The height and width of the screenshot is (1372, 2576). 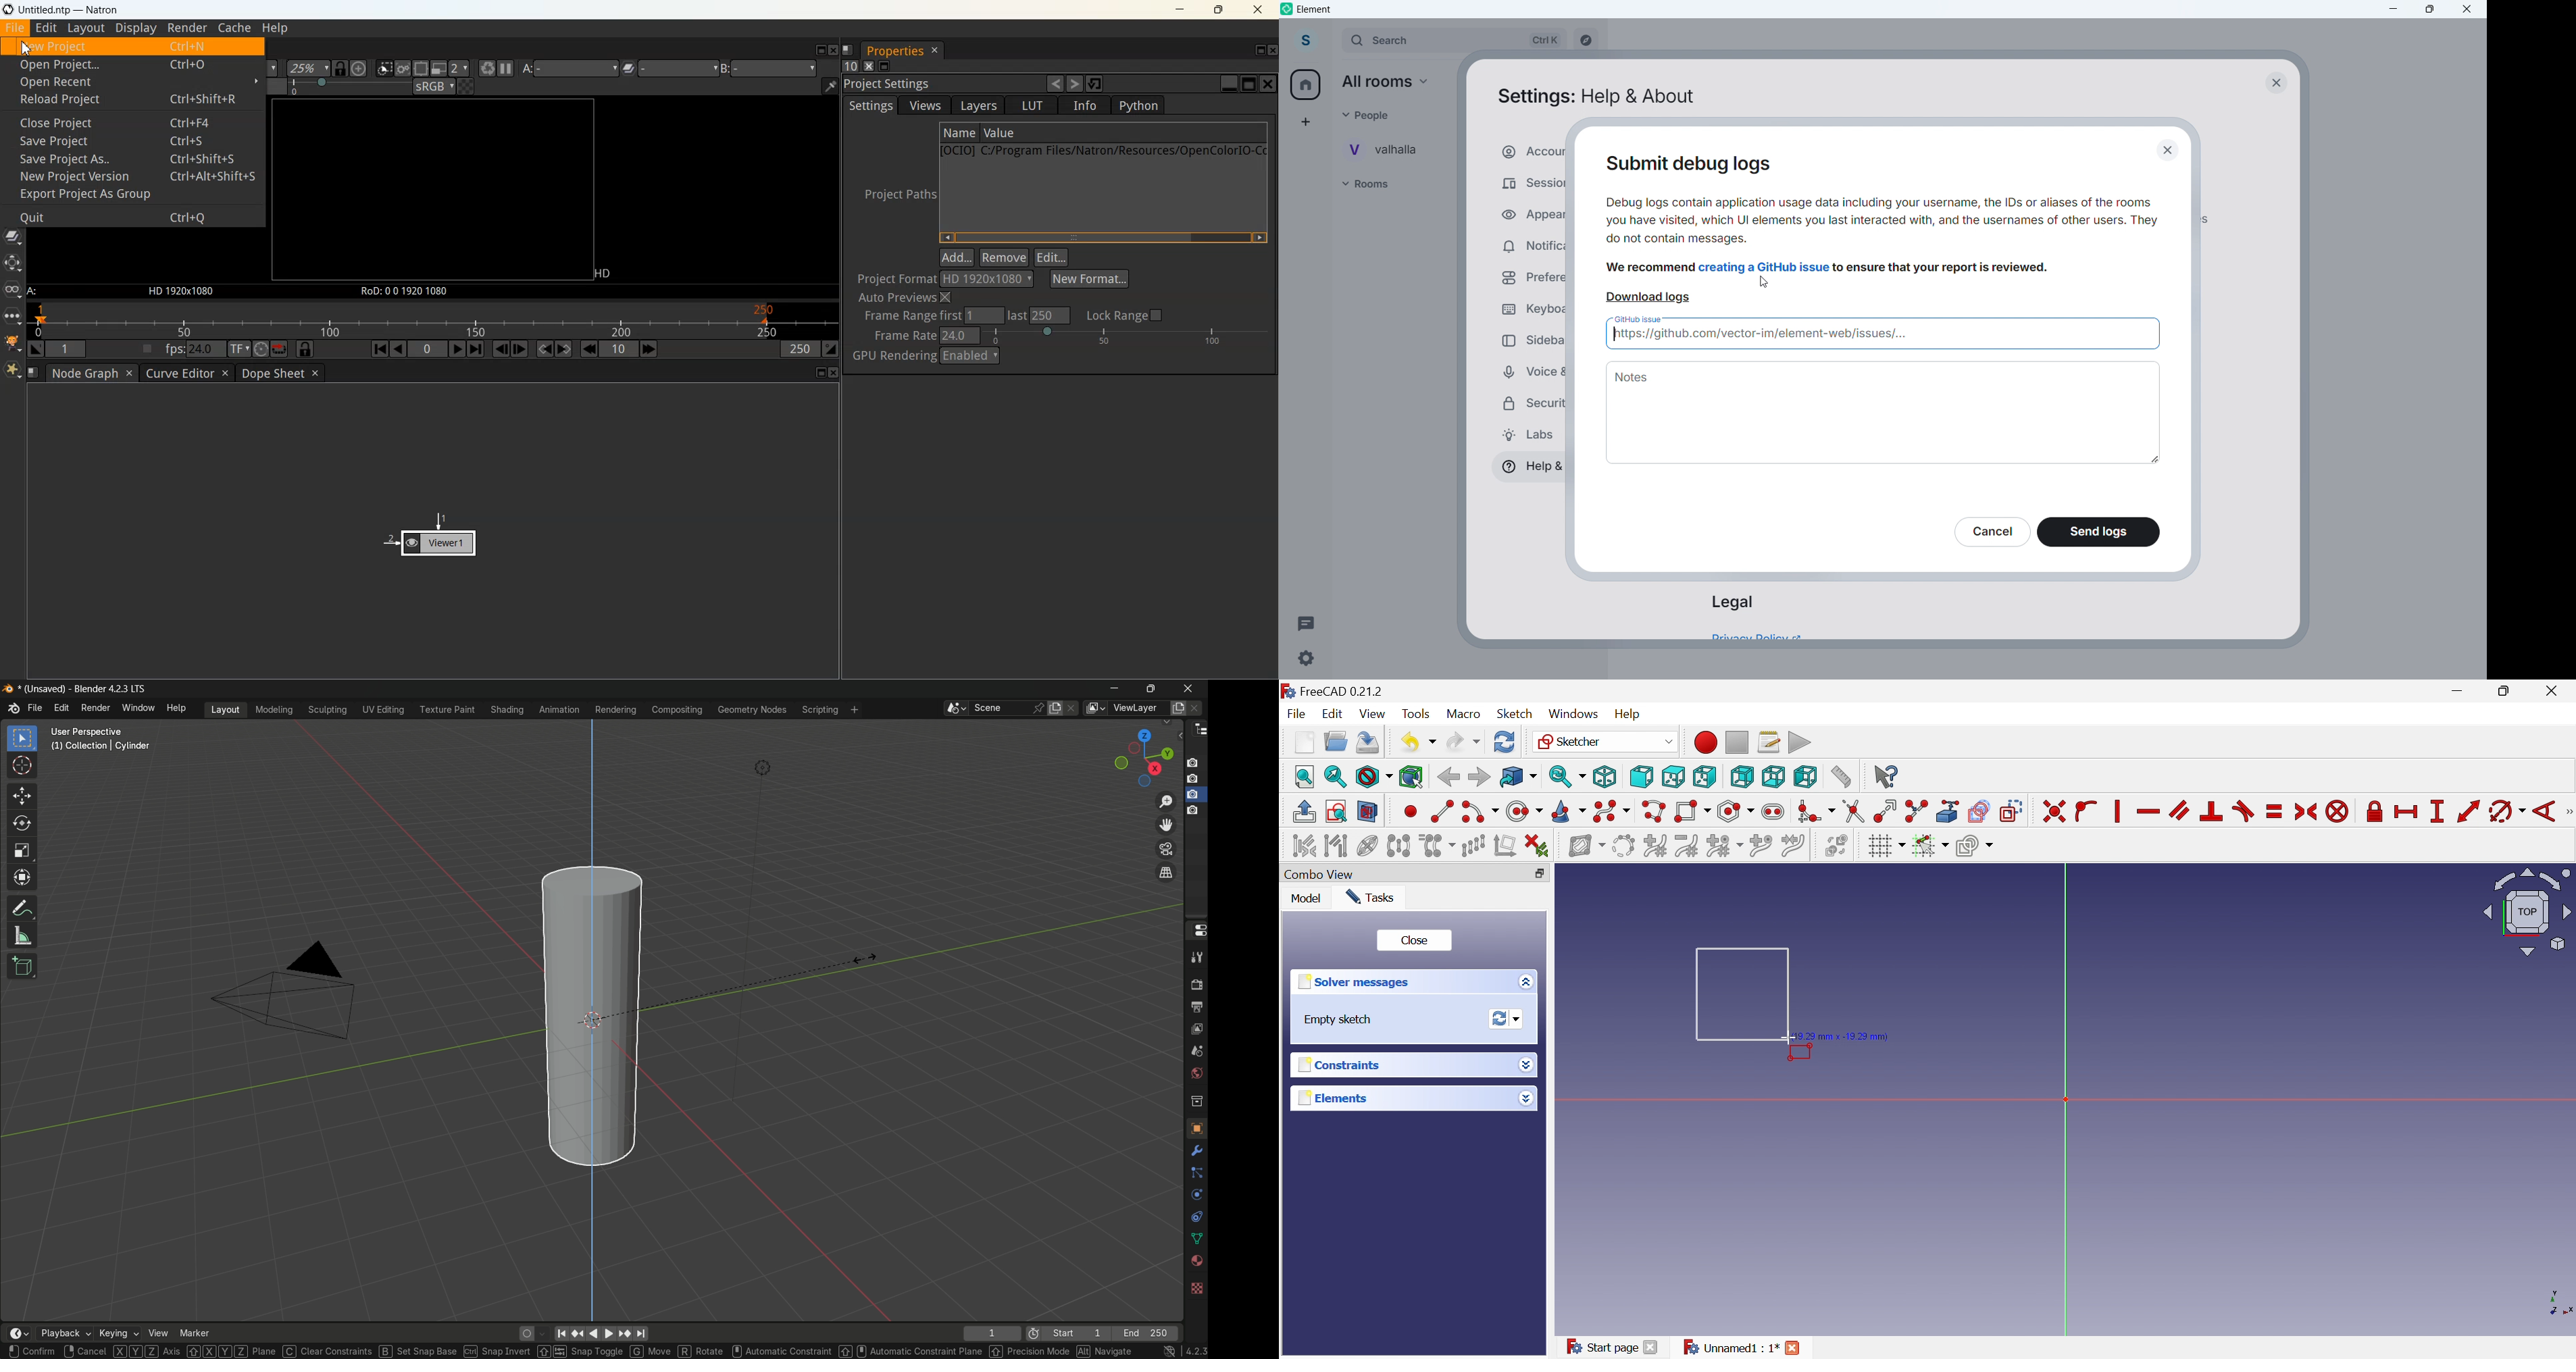 What do you see at coordinates (1653, 812) in the screenshot?
I see `Create polyline` at bounding box center [1653, 812].